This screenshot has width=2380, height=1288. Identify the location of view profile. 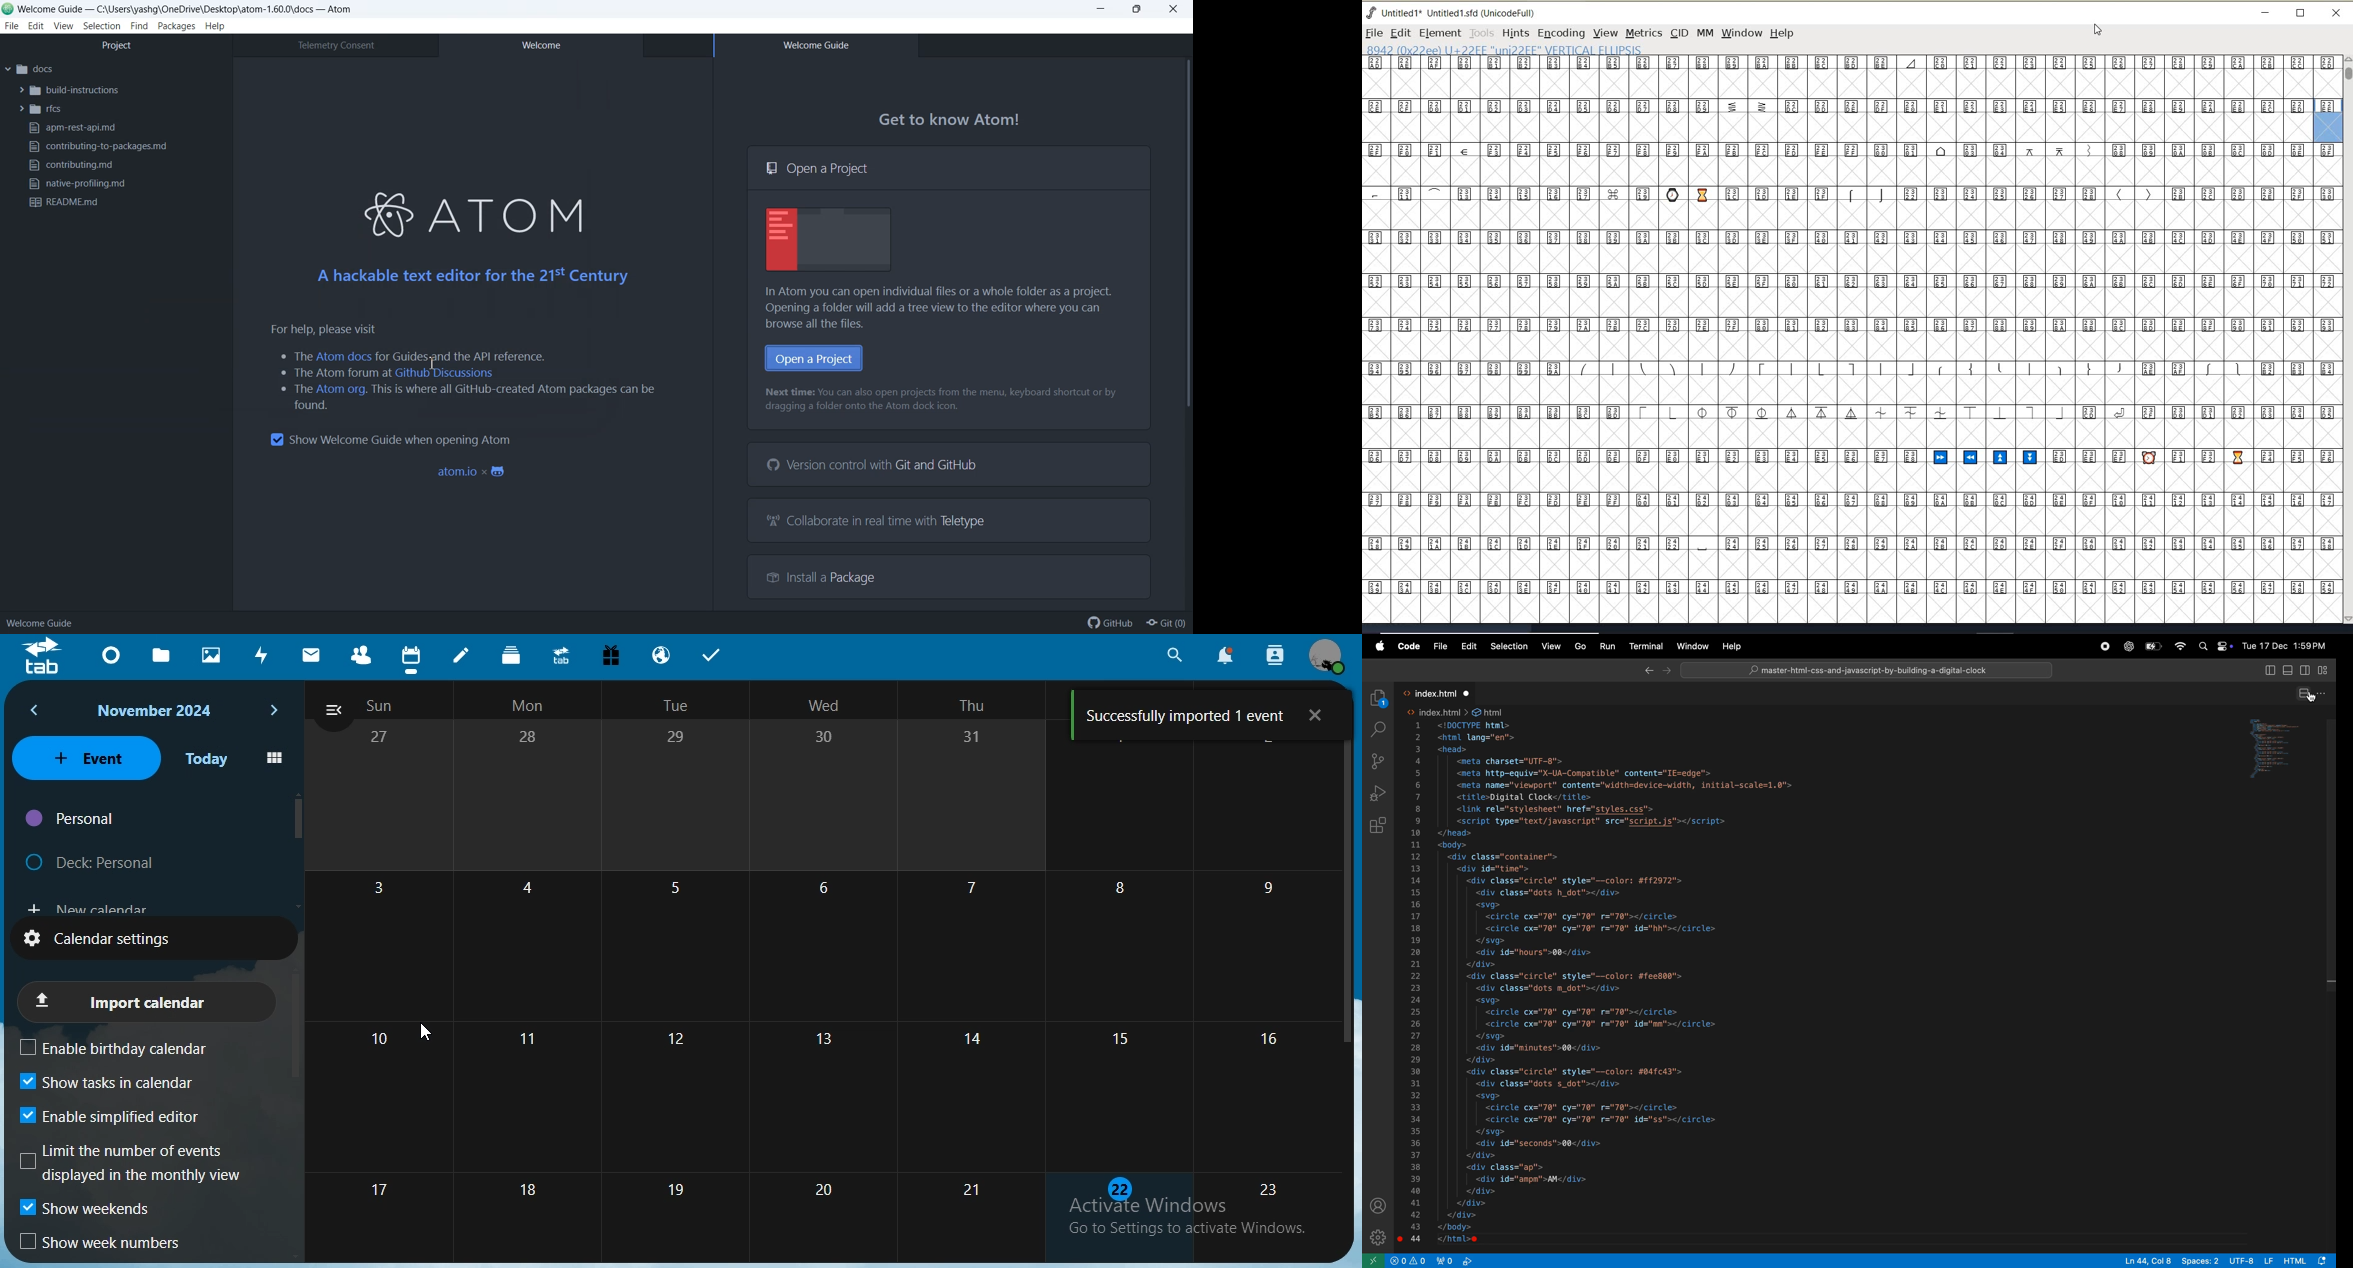
(1325, 656).